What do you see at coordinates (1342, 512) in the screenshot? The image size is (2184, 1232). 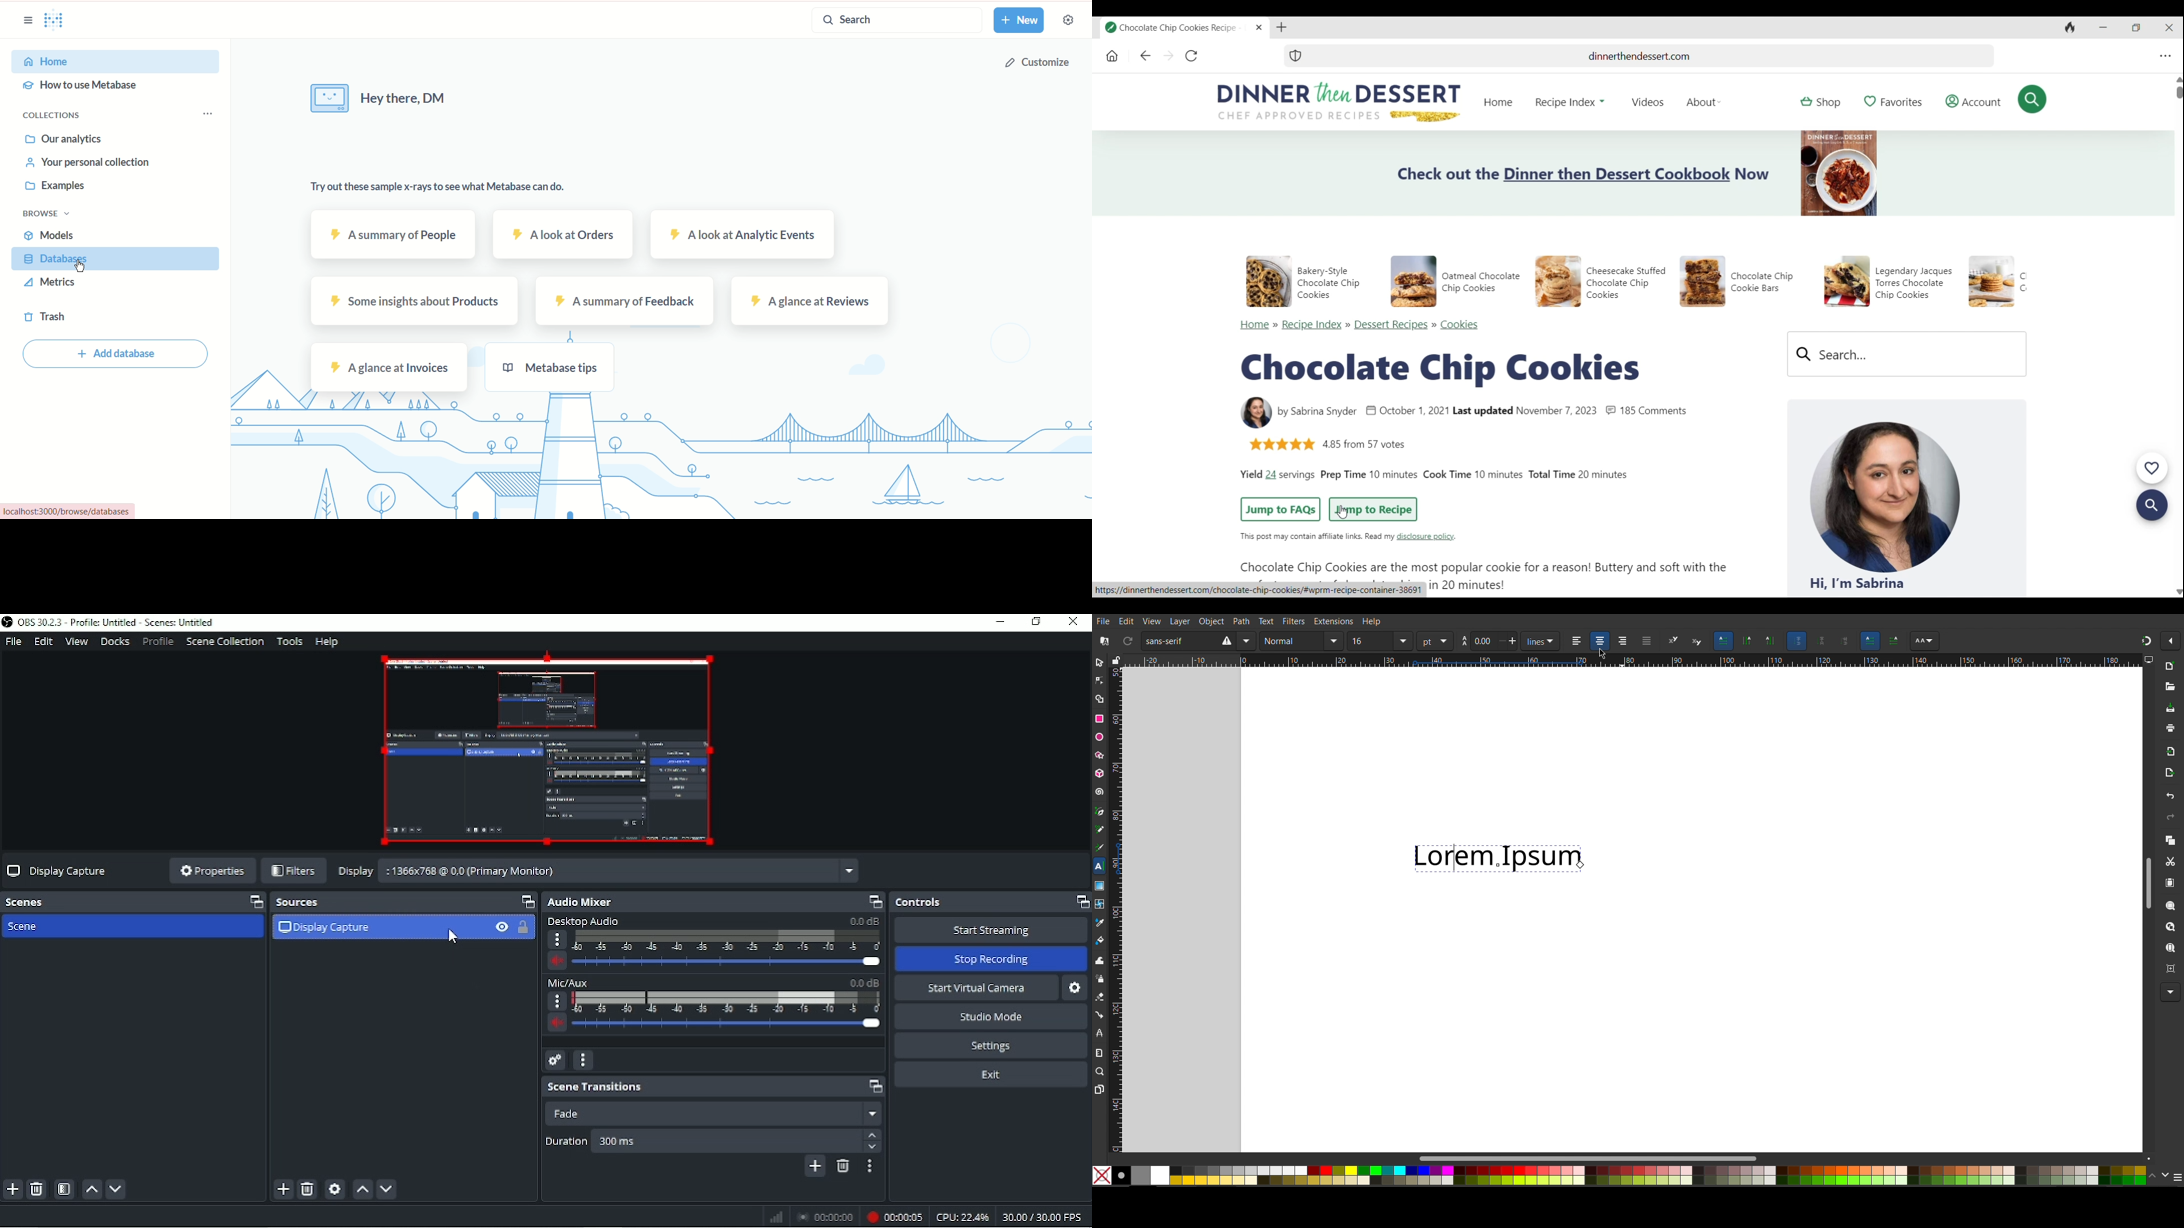 I see `Cursor clicking on jump to recipe` at bounding box center [1342, 512].